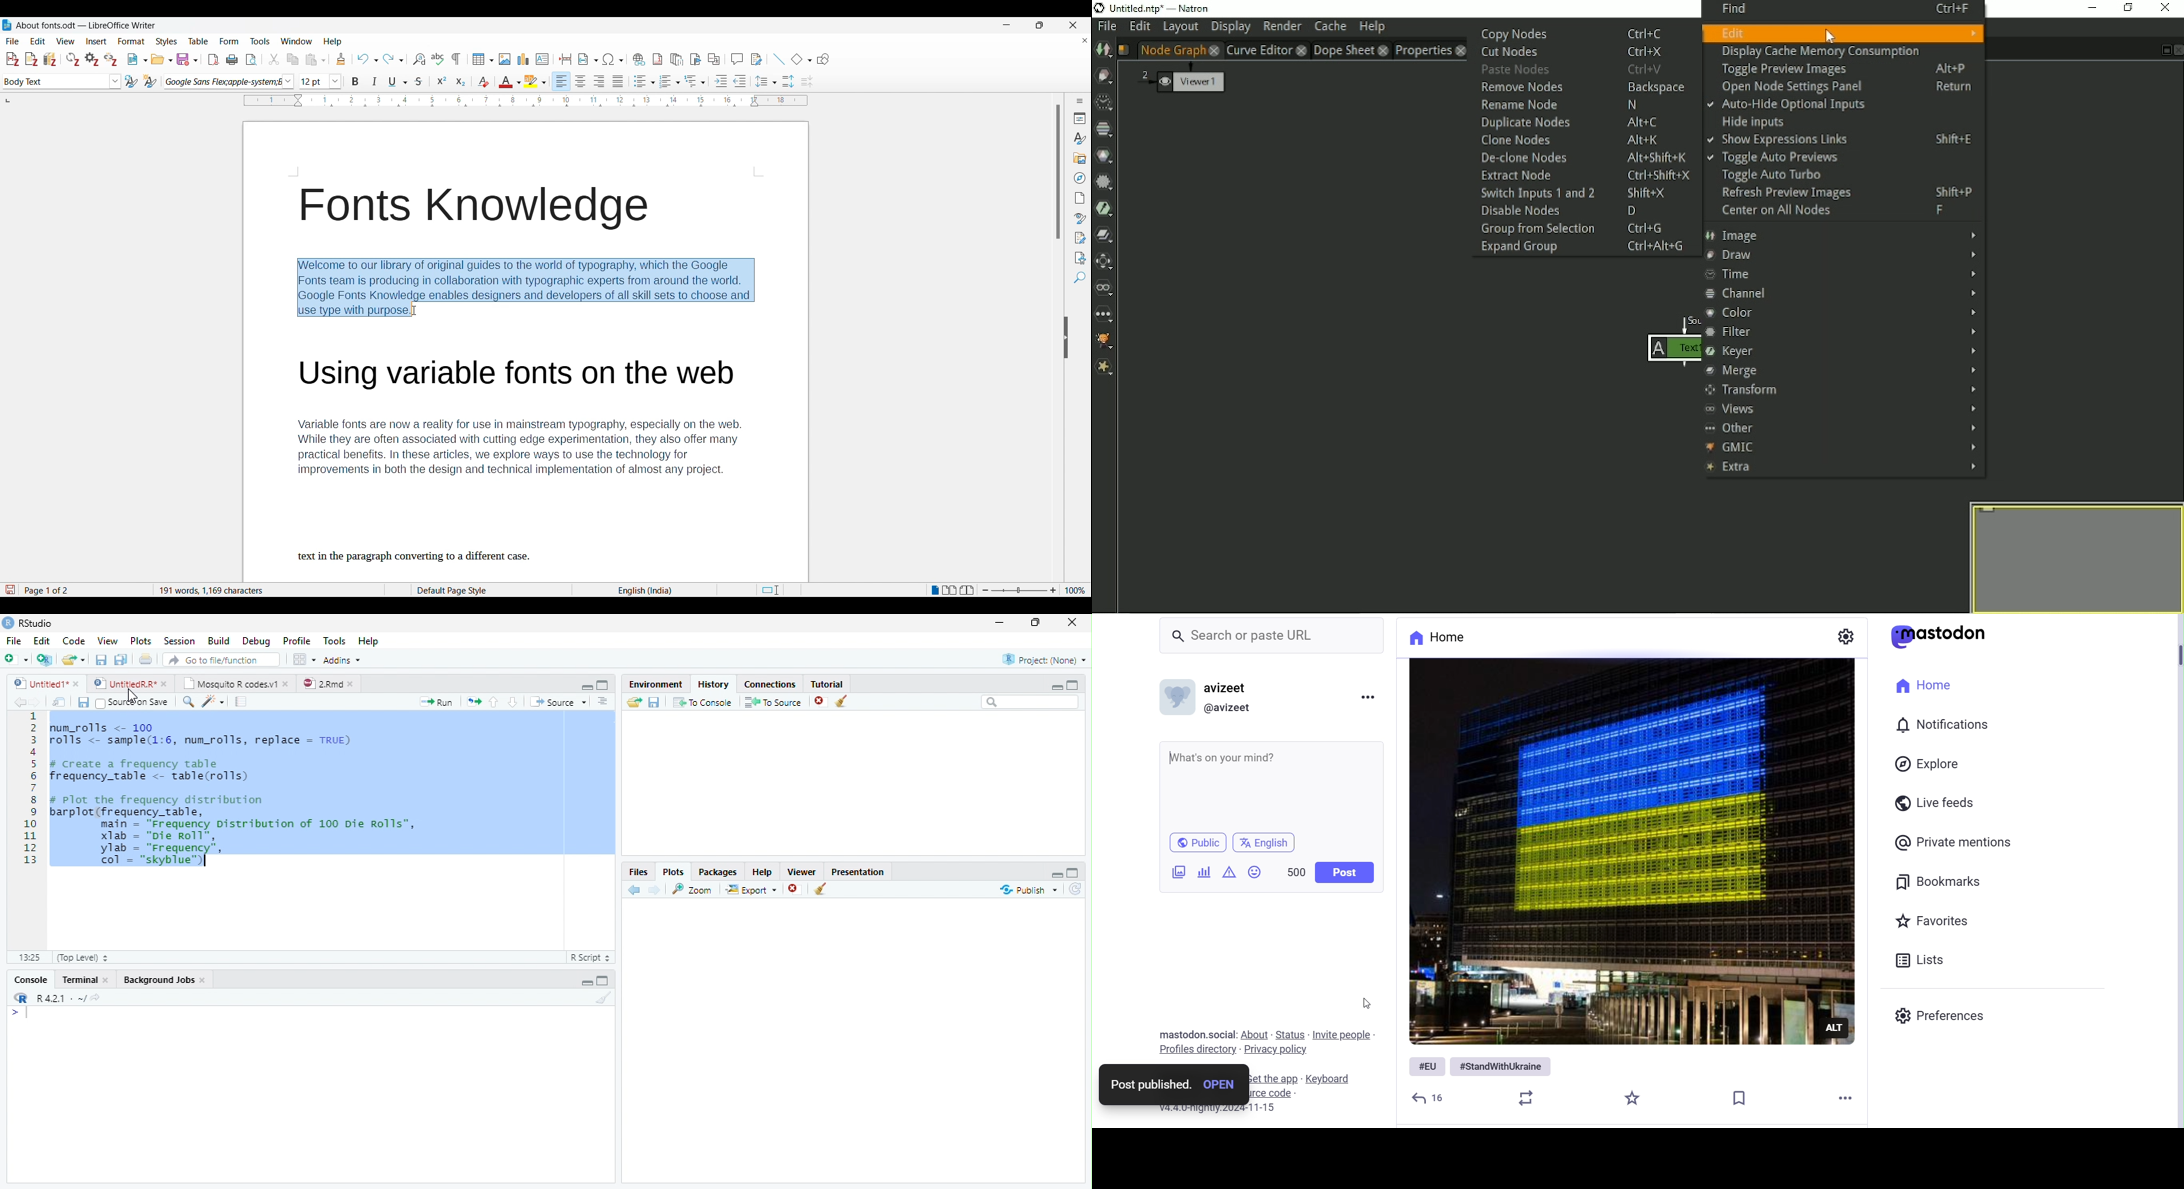 Image resolution: width=2184 pixels, height=1204 pixels. I want to click on Strike through, so click(420, 81).